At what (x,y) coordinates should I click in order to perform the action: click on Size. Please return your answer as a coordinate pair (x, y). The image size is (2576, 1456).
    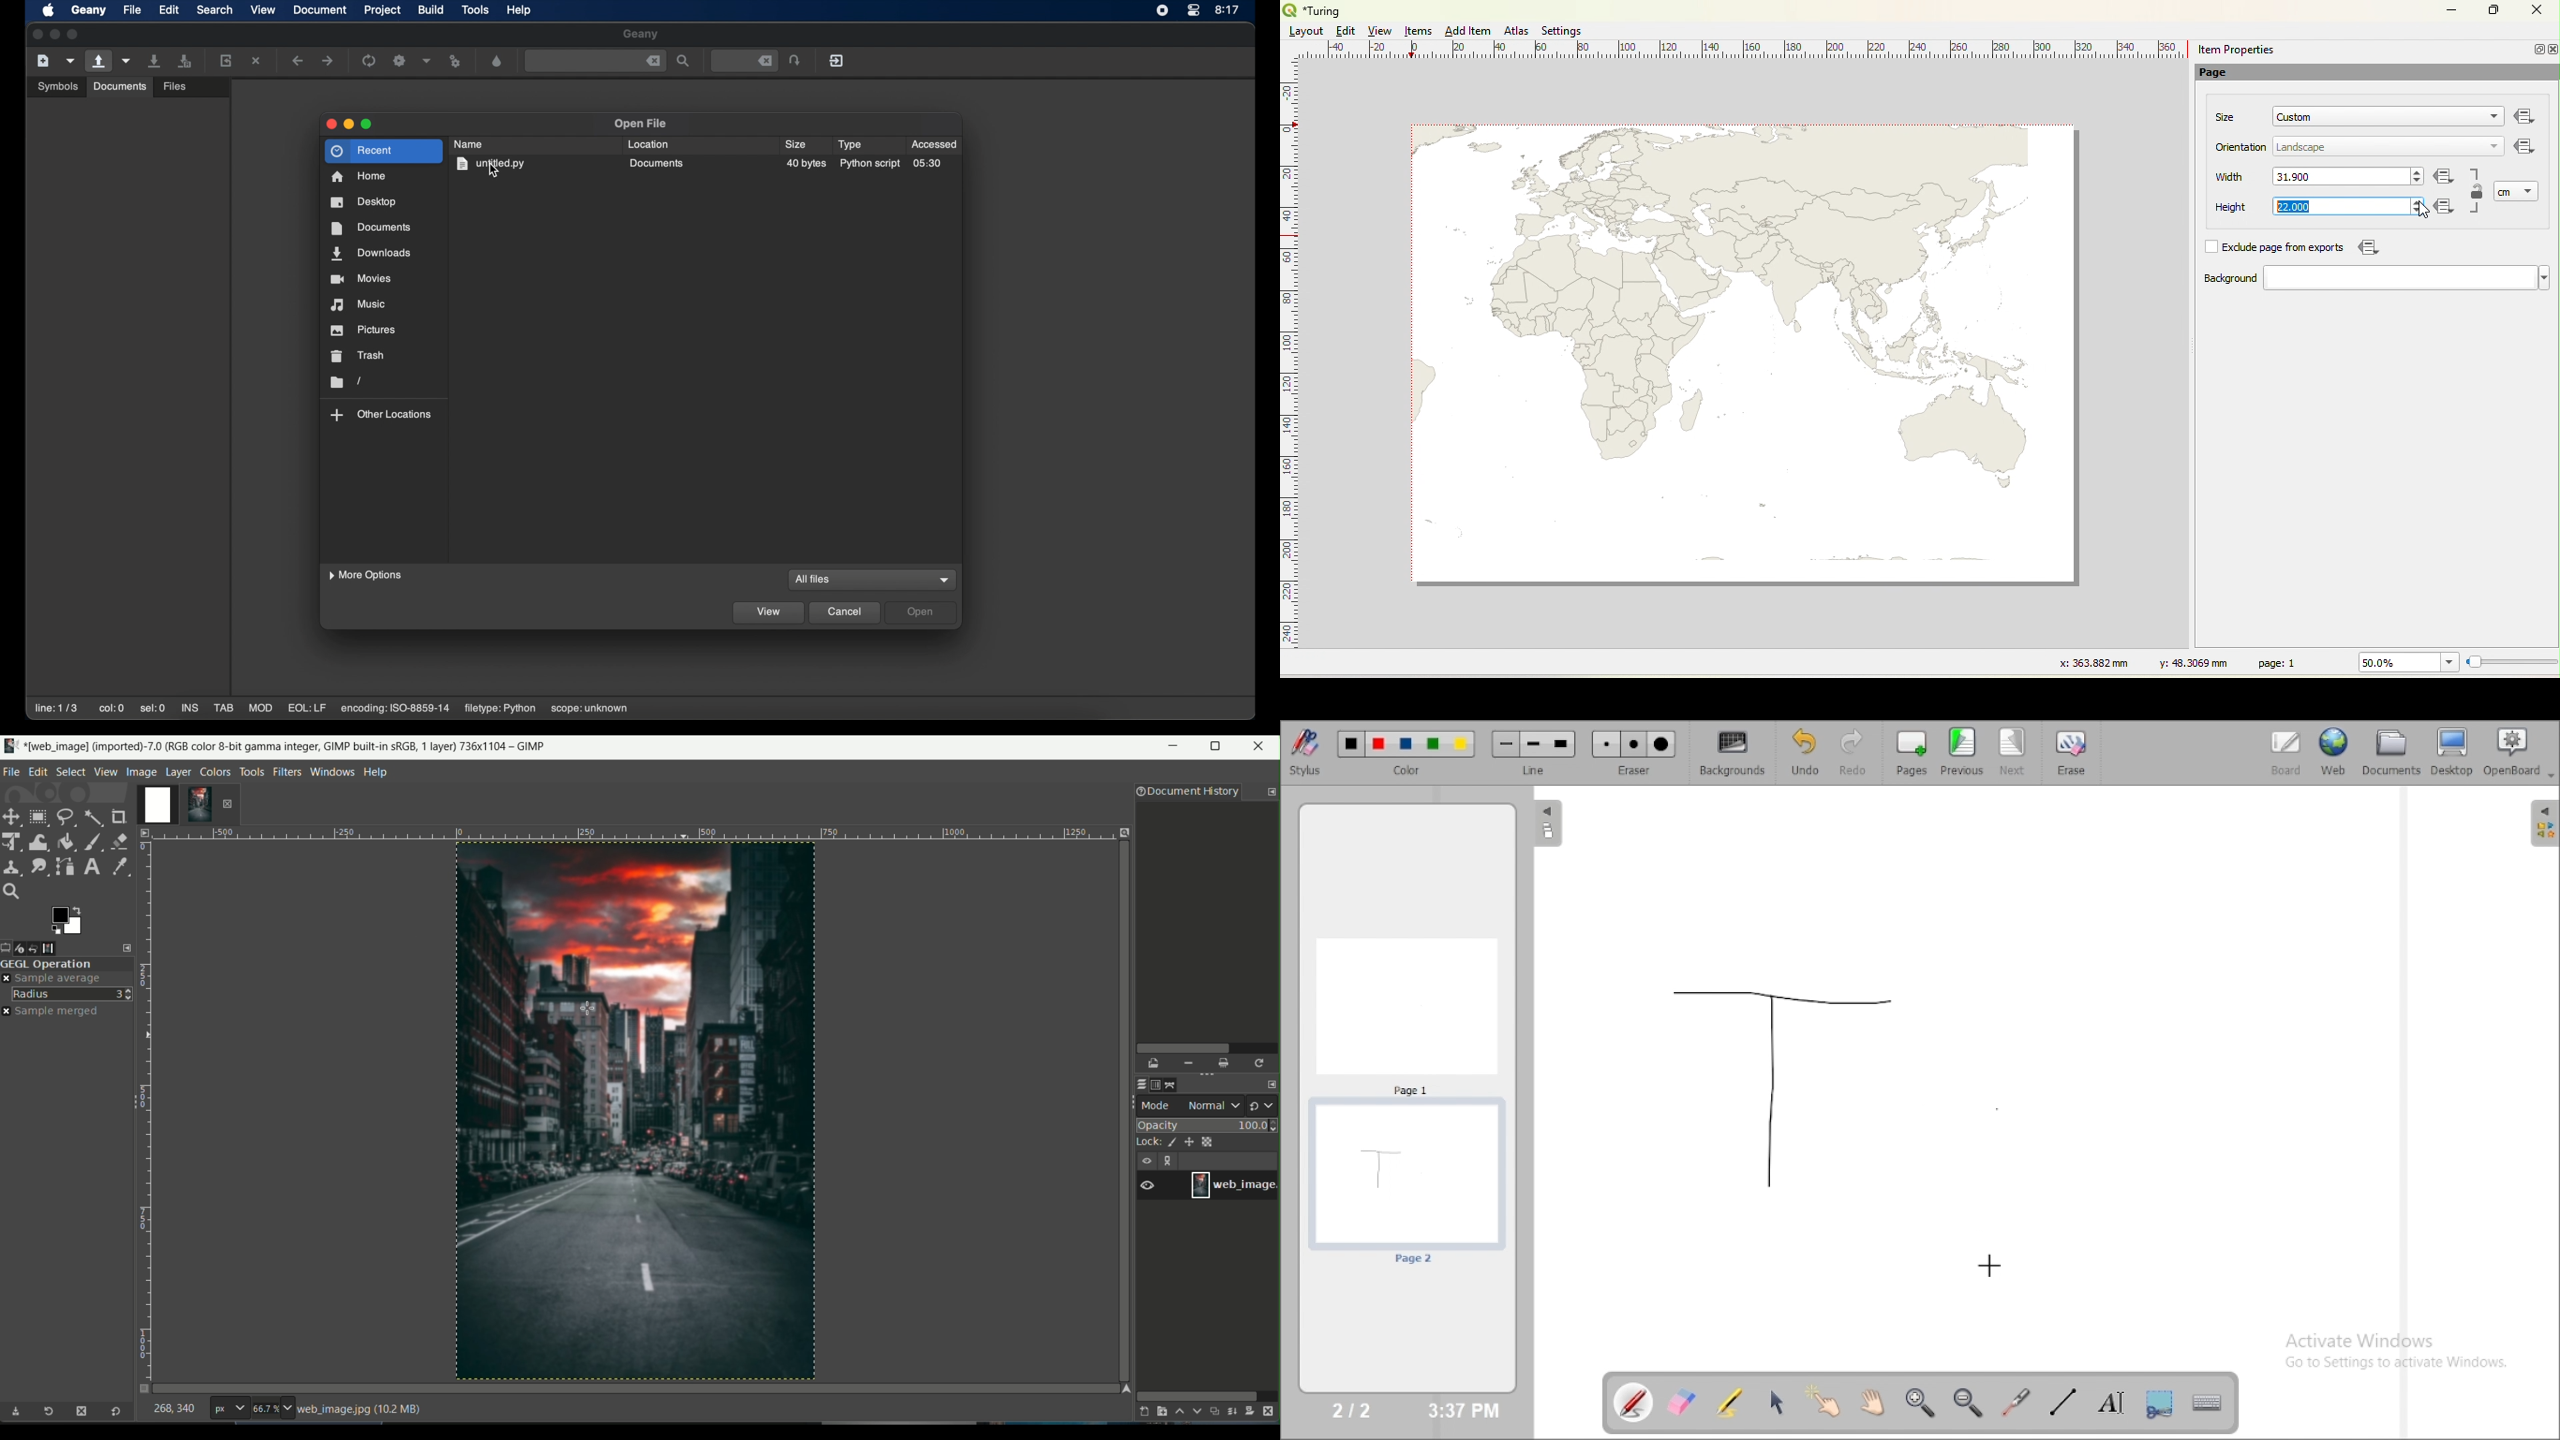
    Looking at the image, I should click on (2226, 117).